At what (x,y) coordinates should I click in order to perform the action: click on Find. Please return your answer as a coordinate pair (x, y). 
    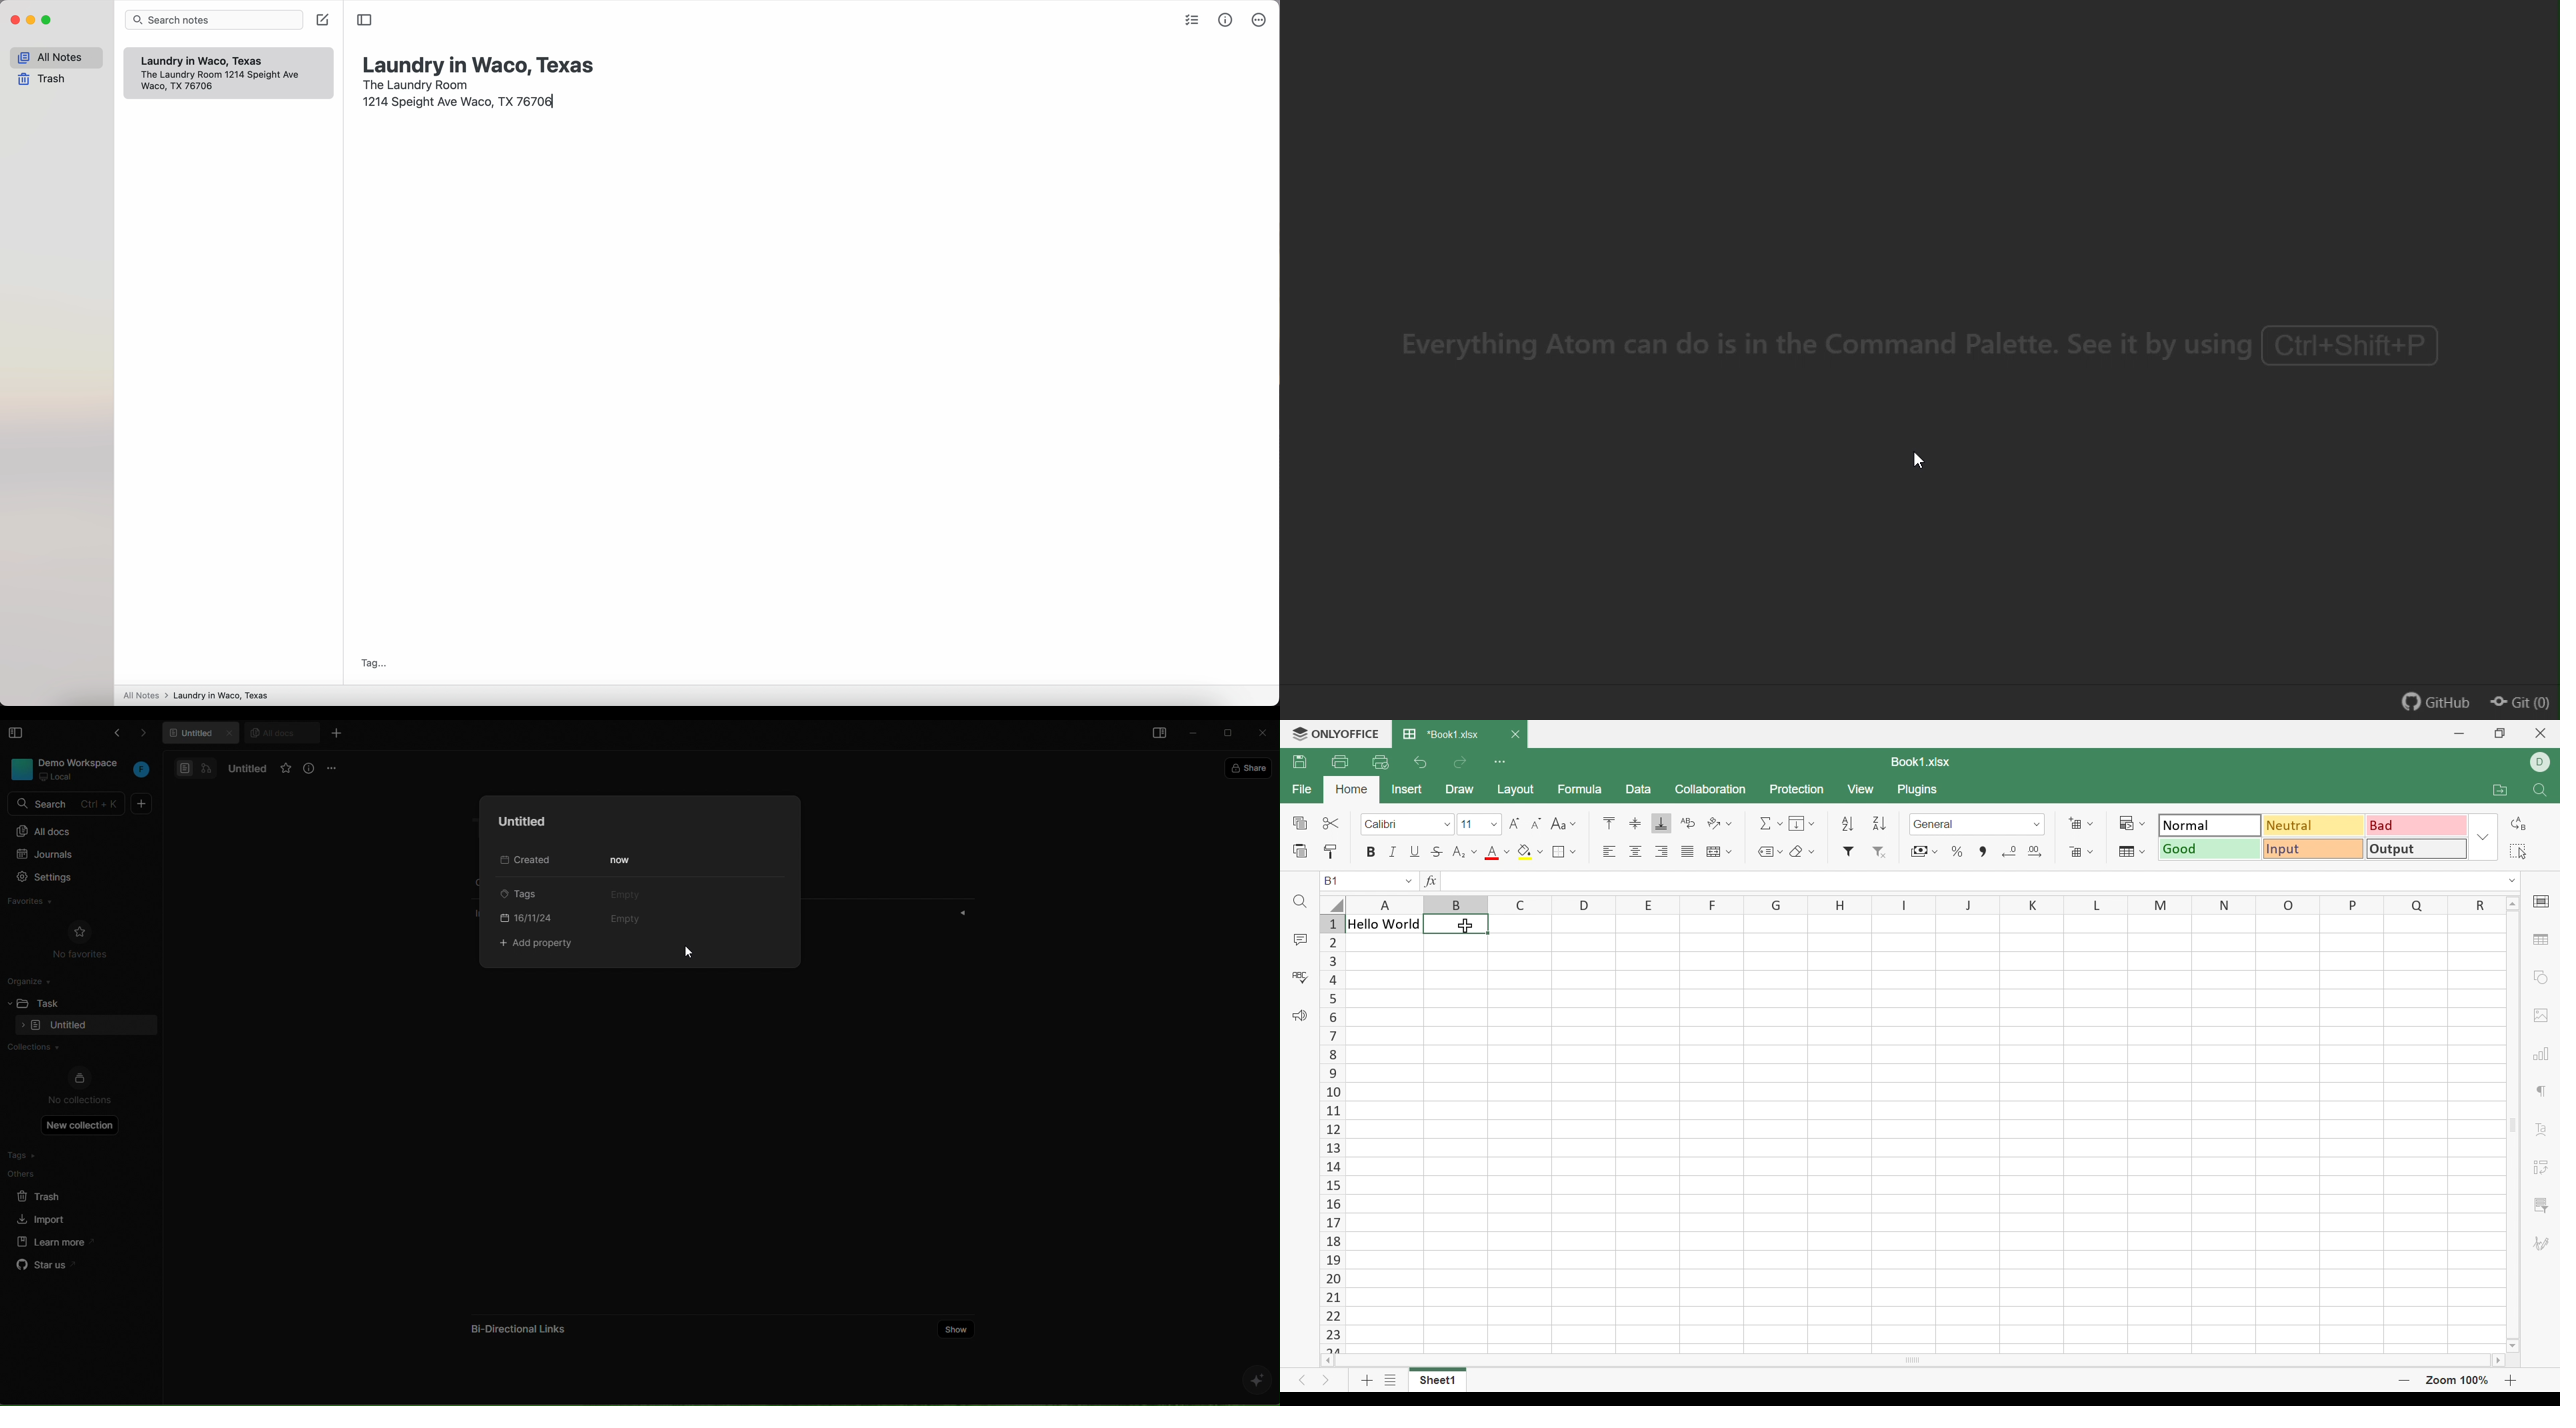
    Looking at the image, I should click on (2544, 791).